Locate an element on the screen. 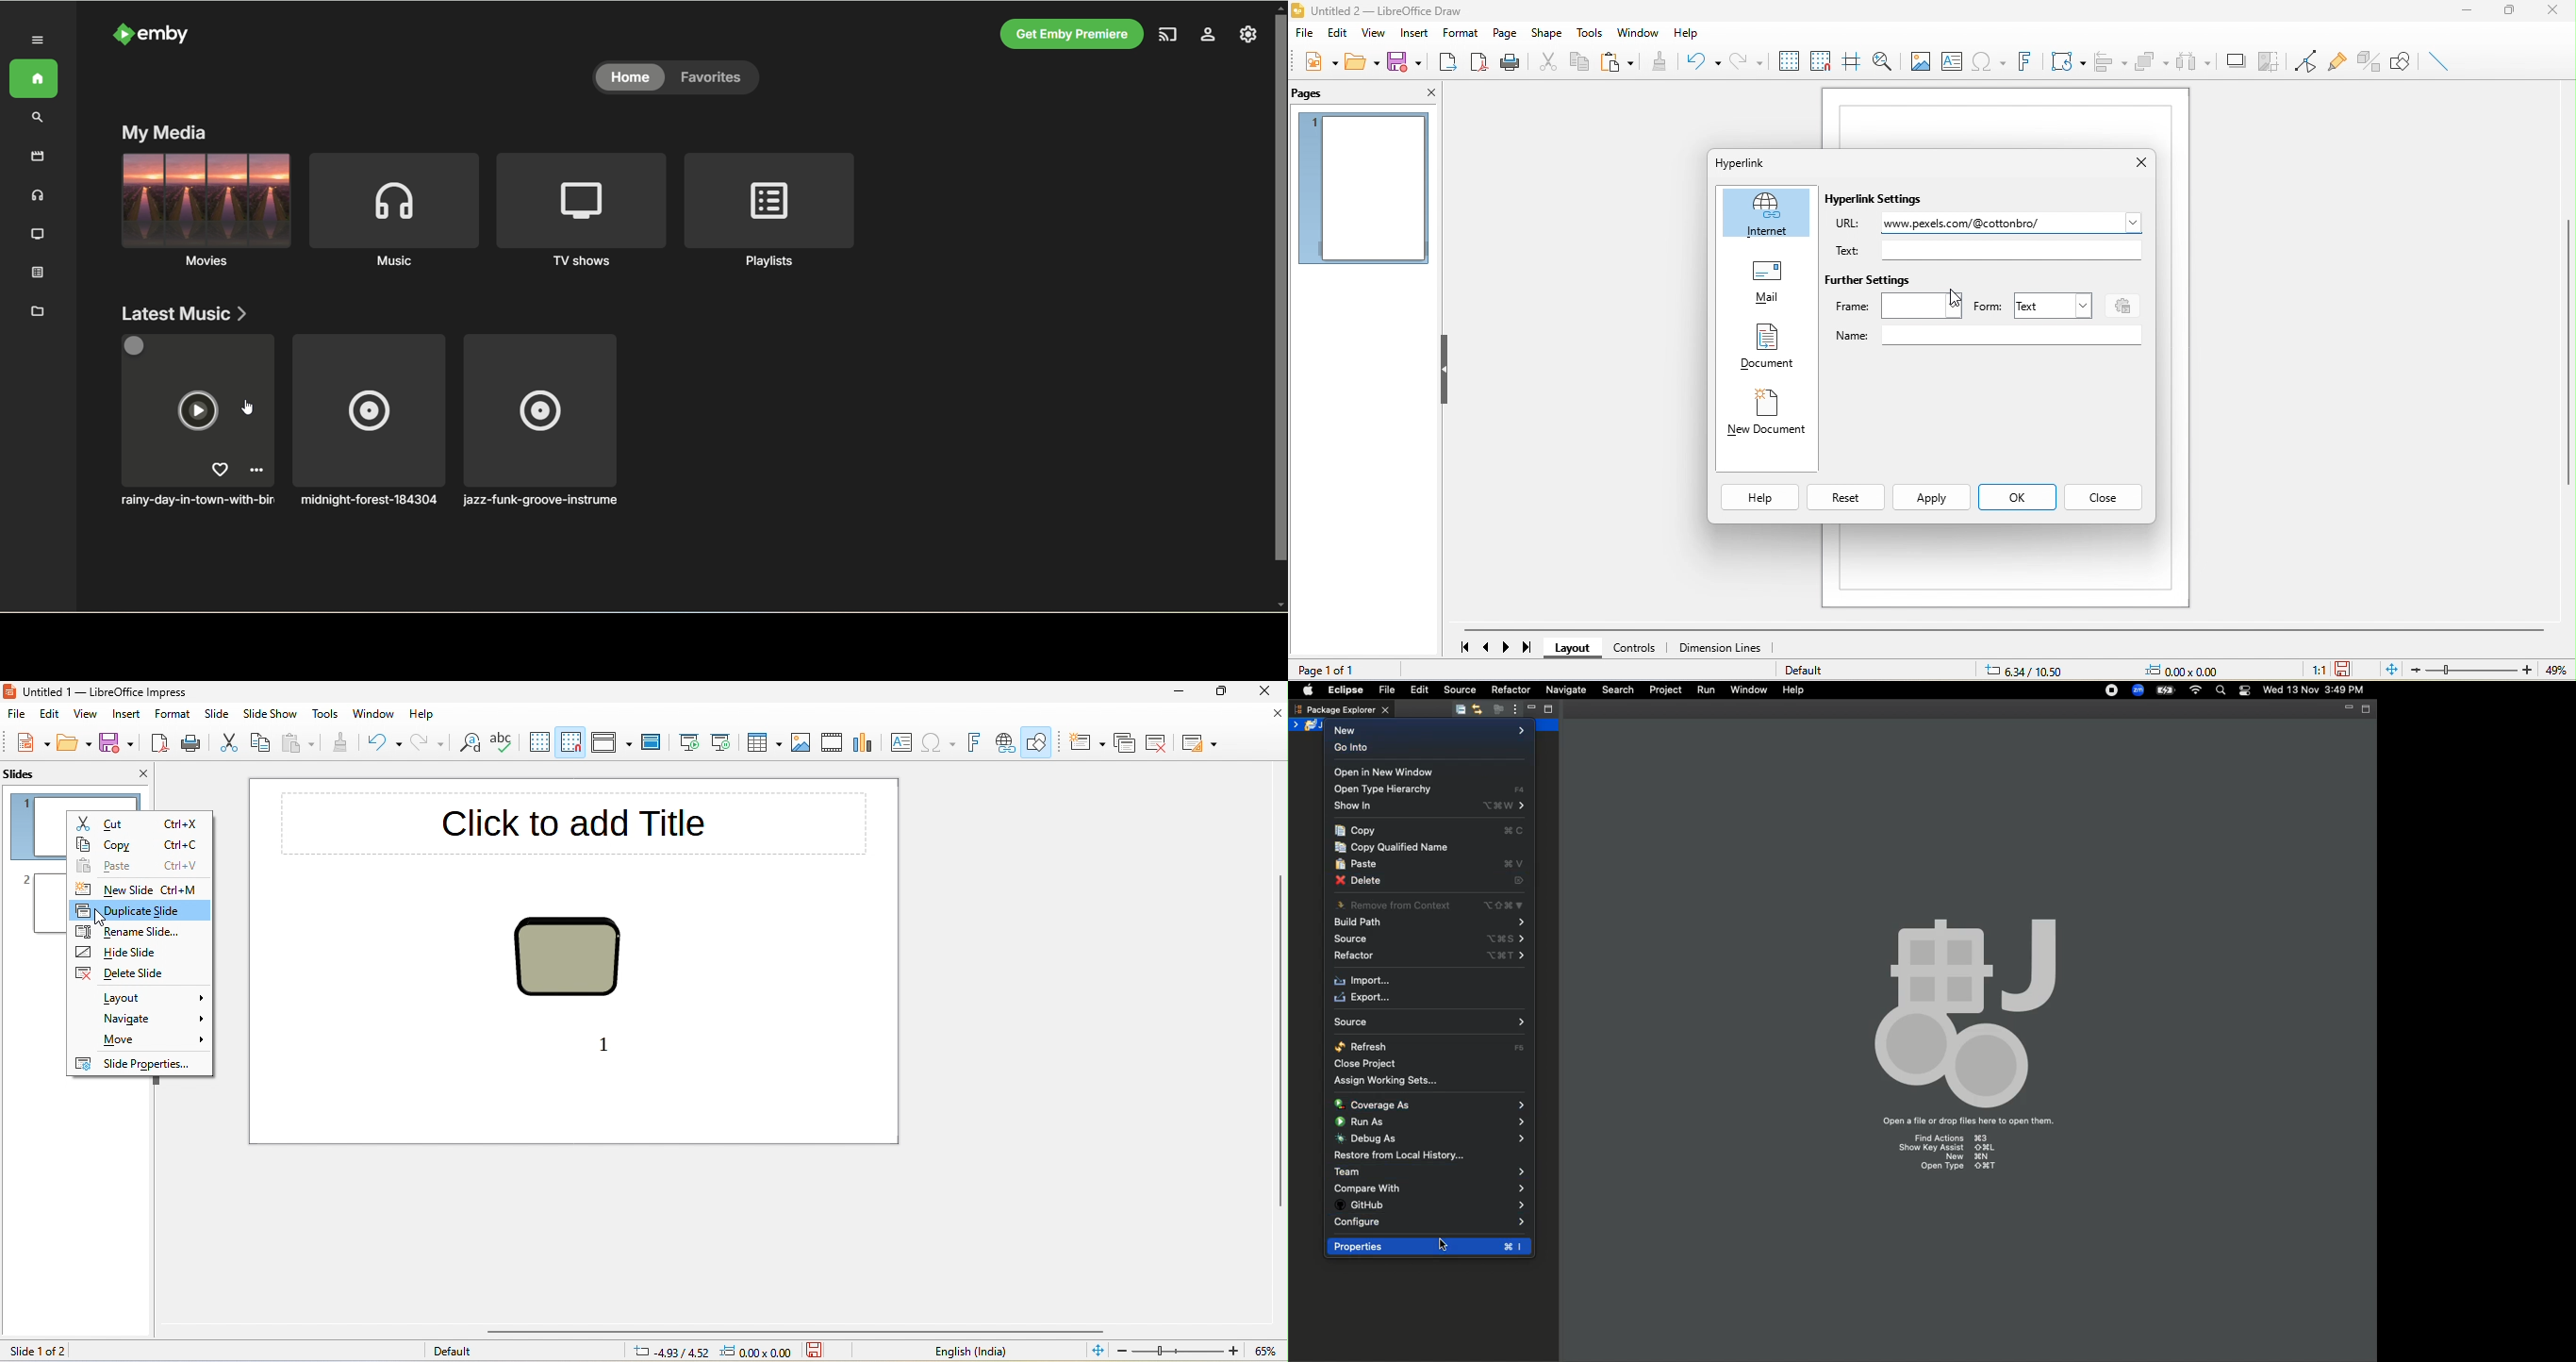 This screenshot has height=1372, width=2576. window is located at coordinates (1635, 34).